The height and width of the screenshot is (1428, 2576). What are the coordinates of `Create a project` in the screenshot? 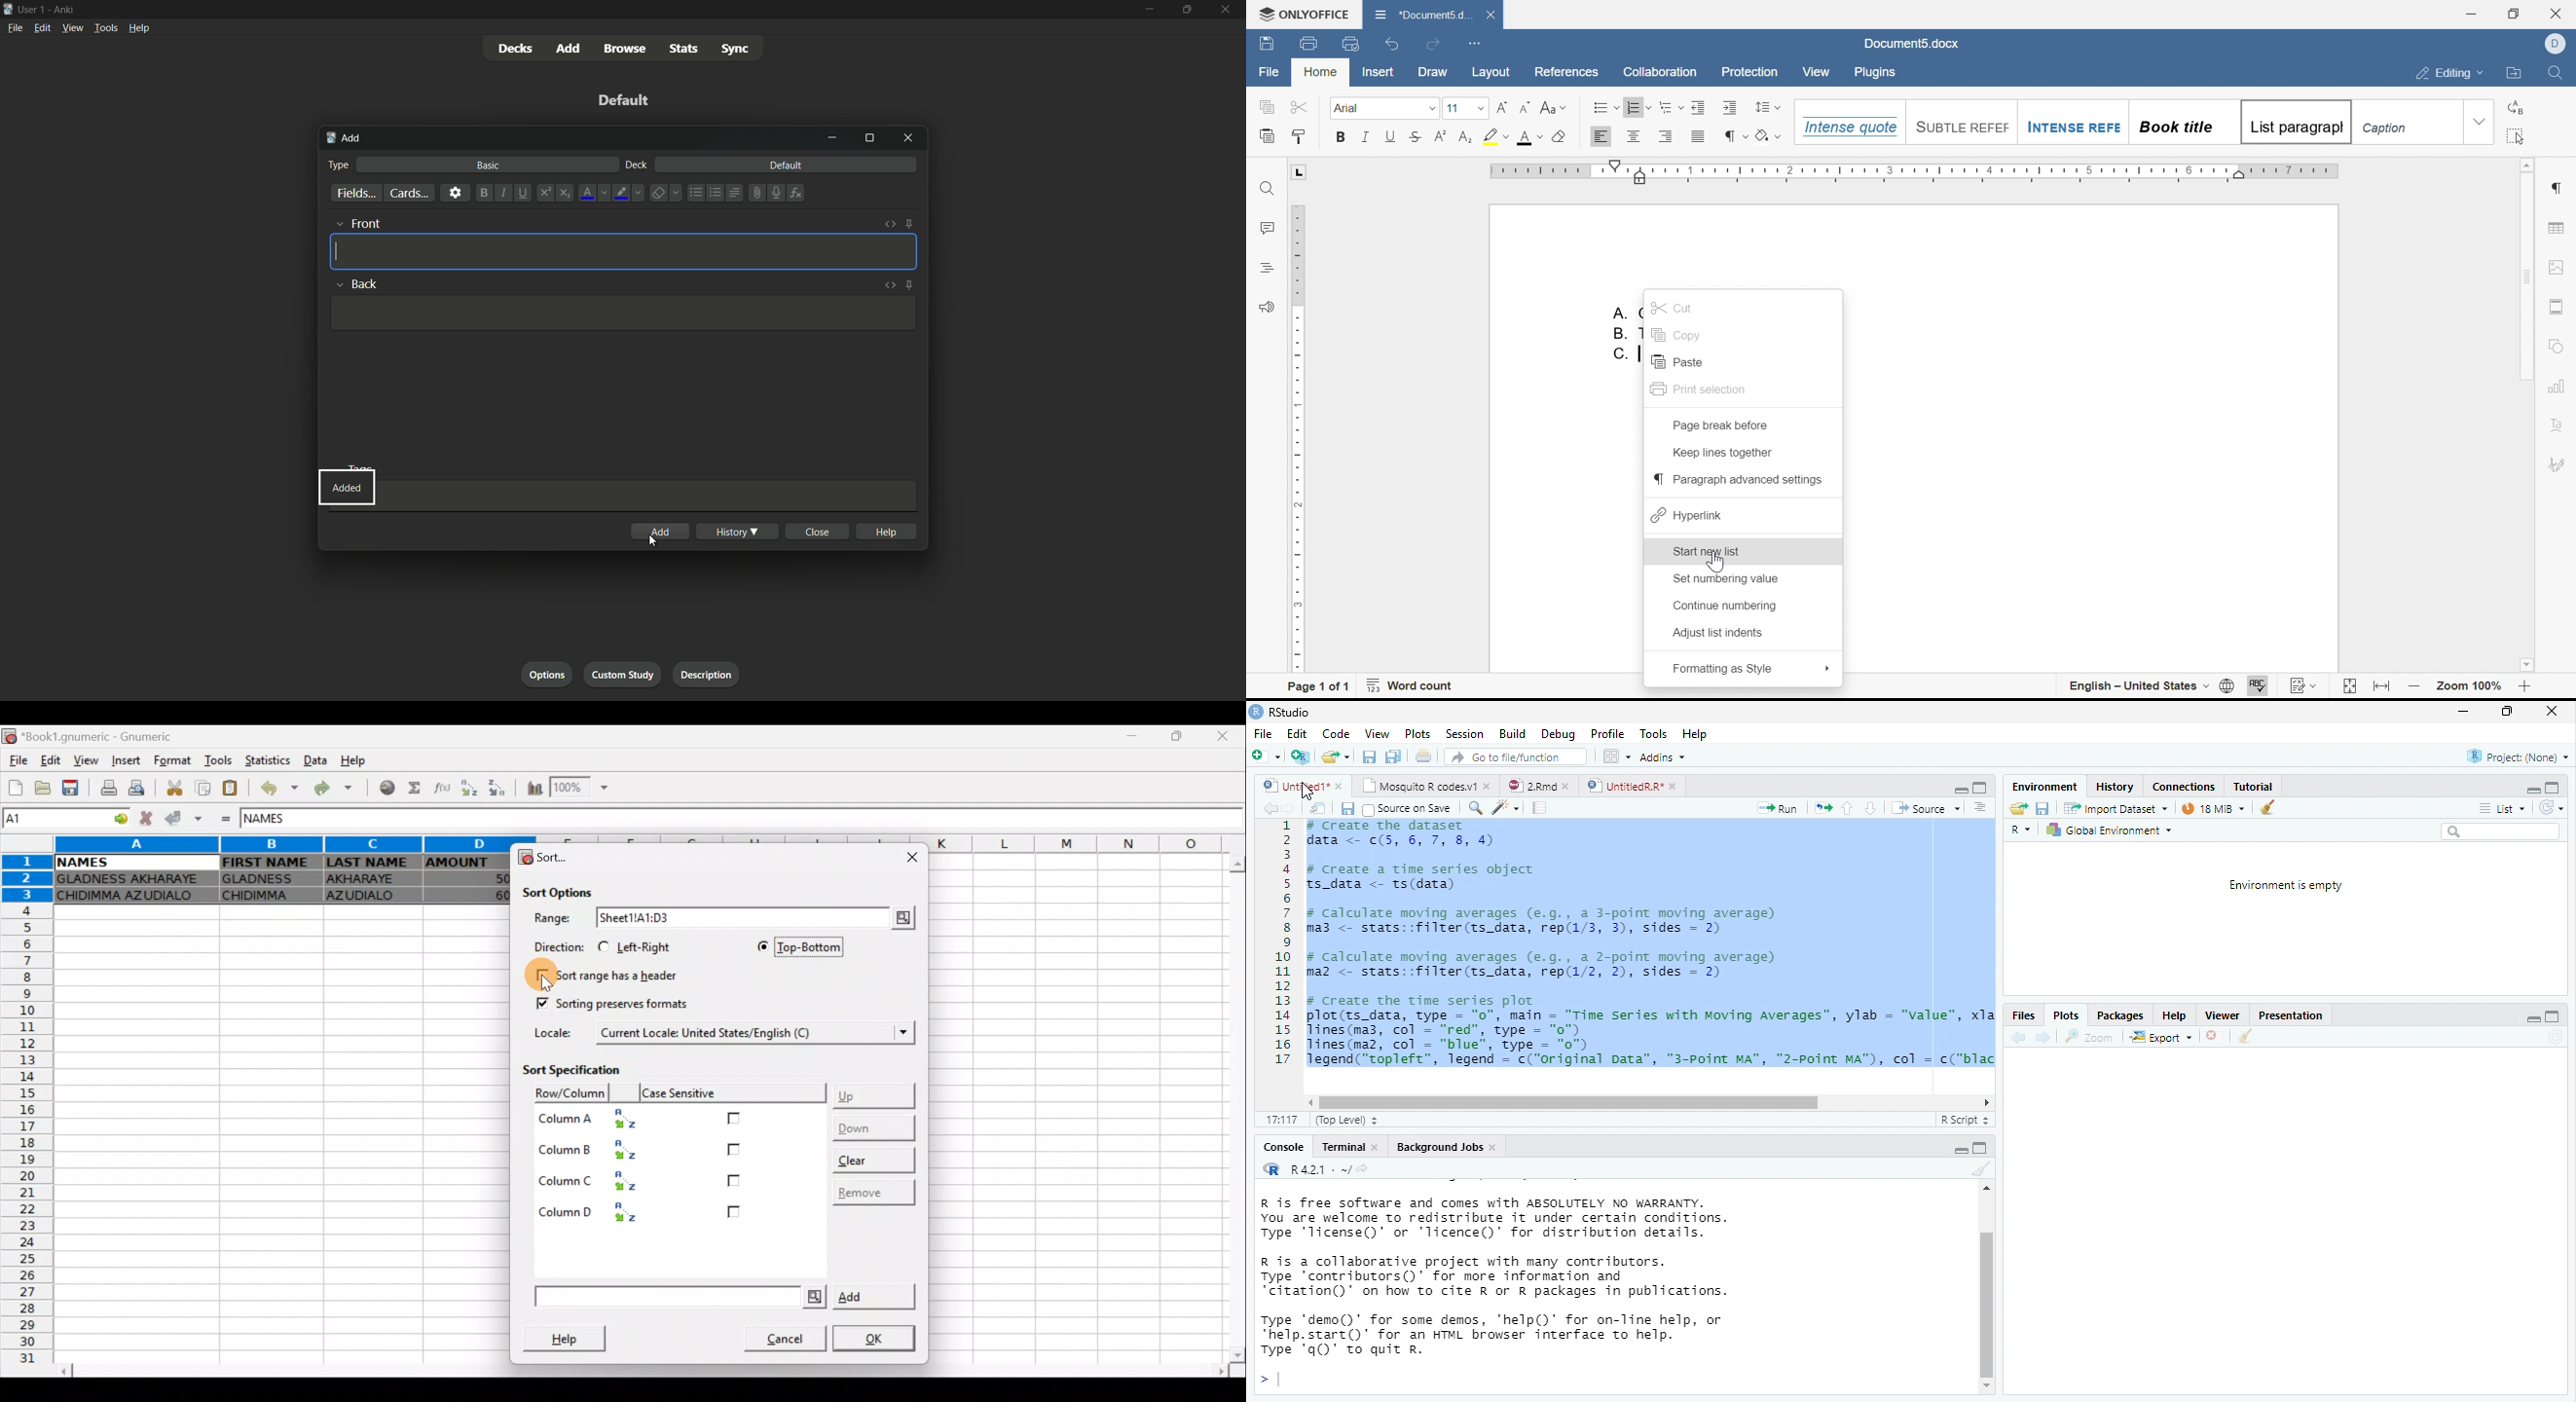 It's located at (1300, 756).